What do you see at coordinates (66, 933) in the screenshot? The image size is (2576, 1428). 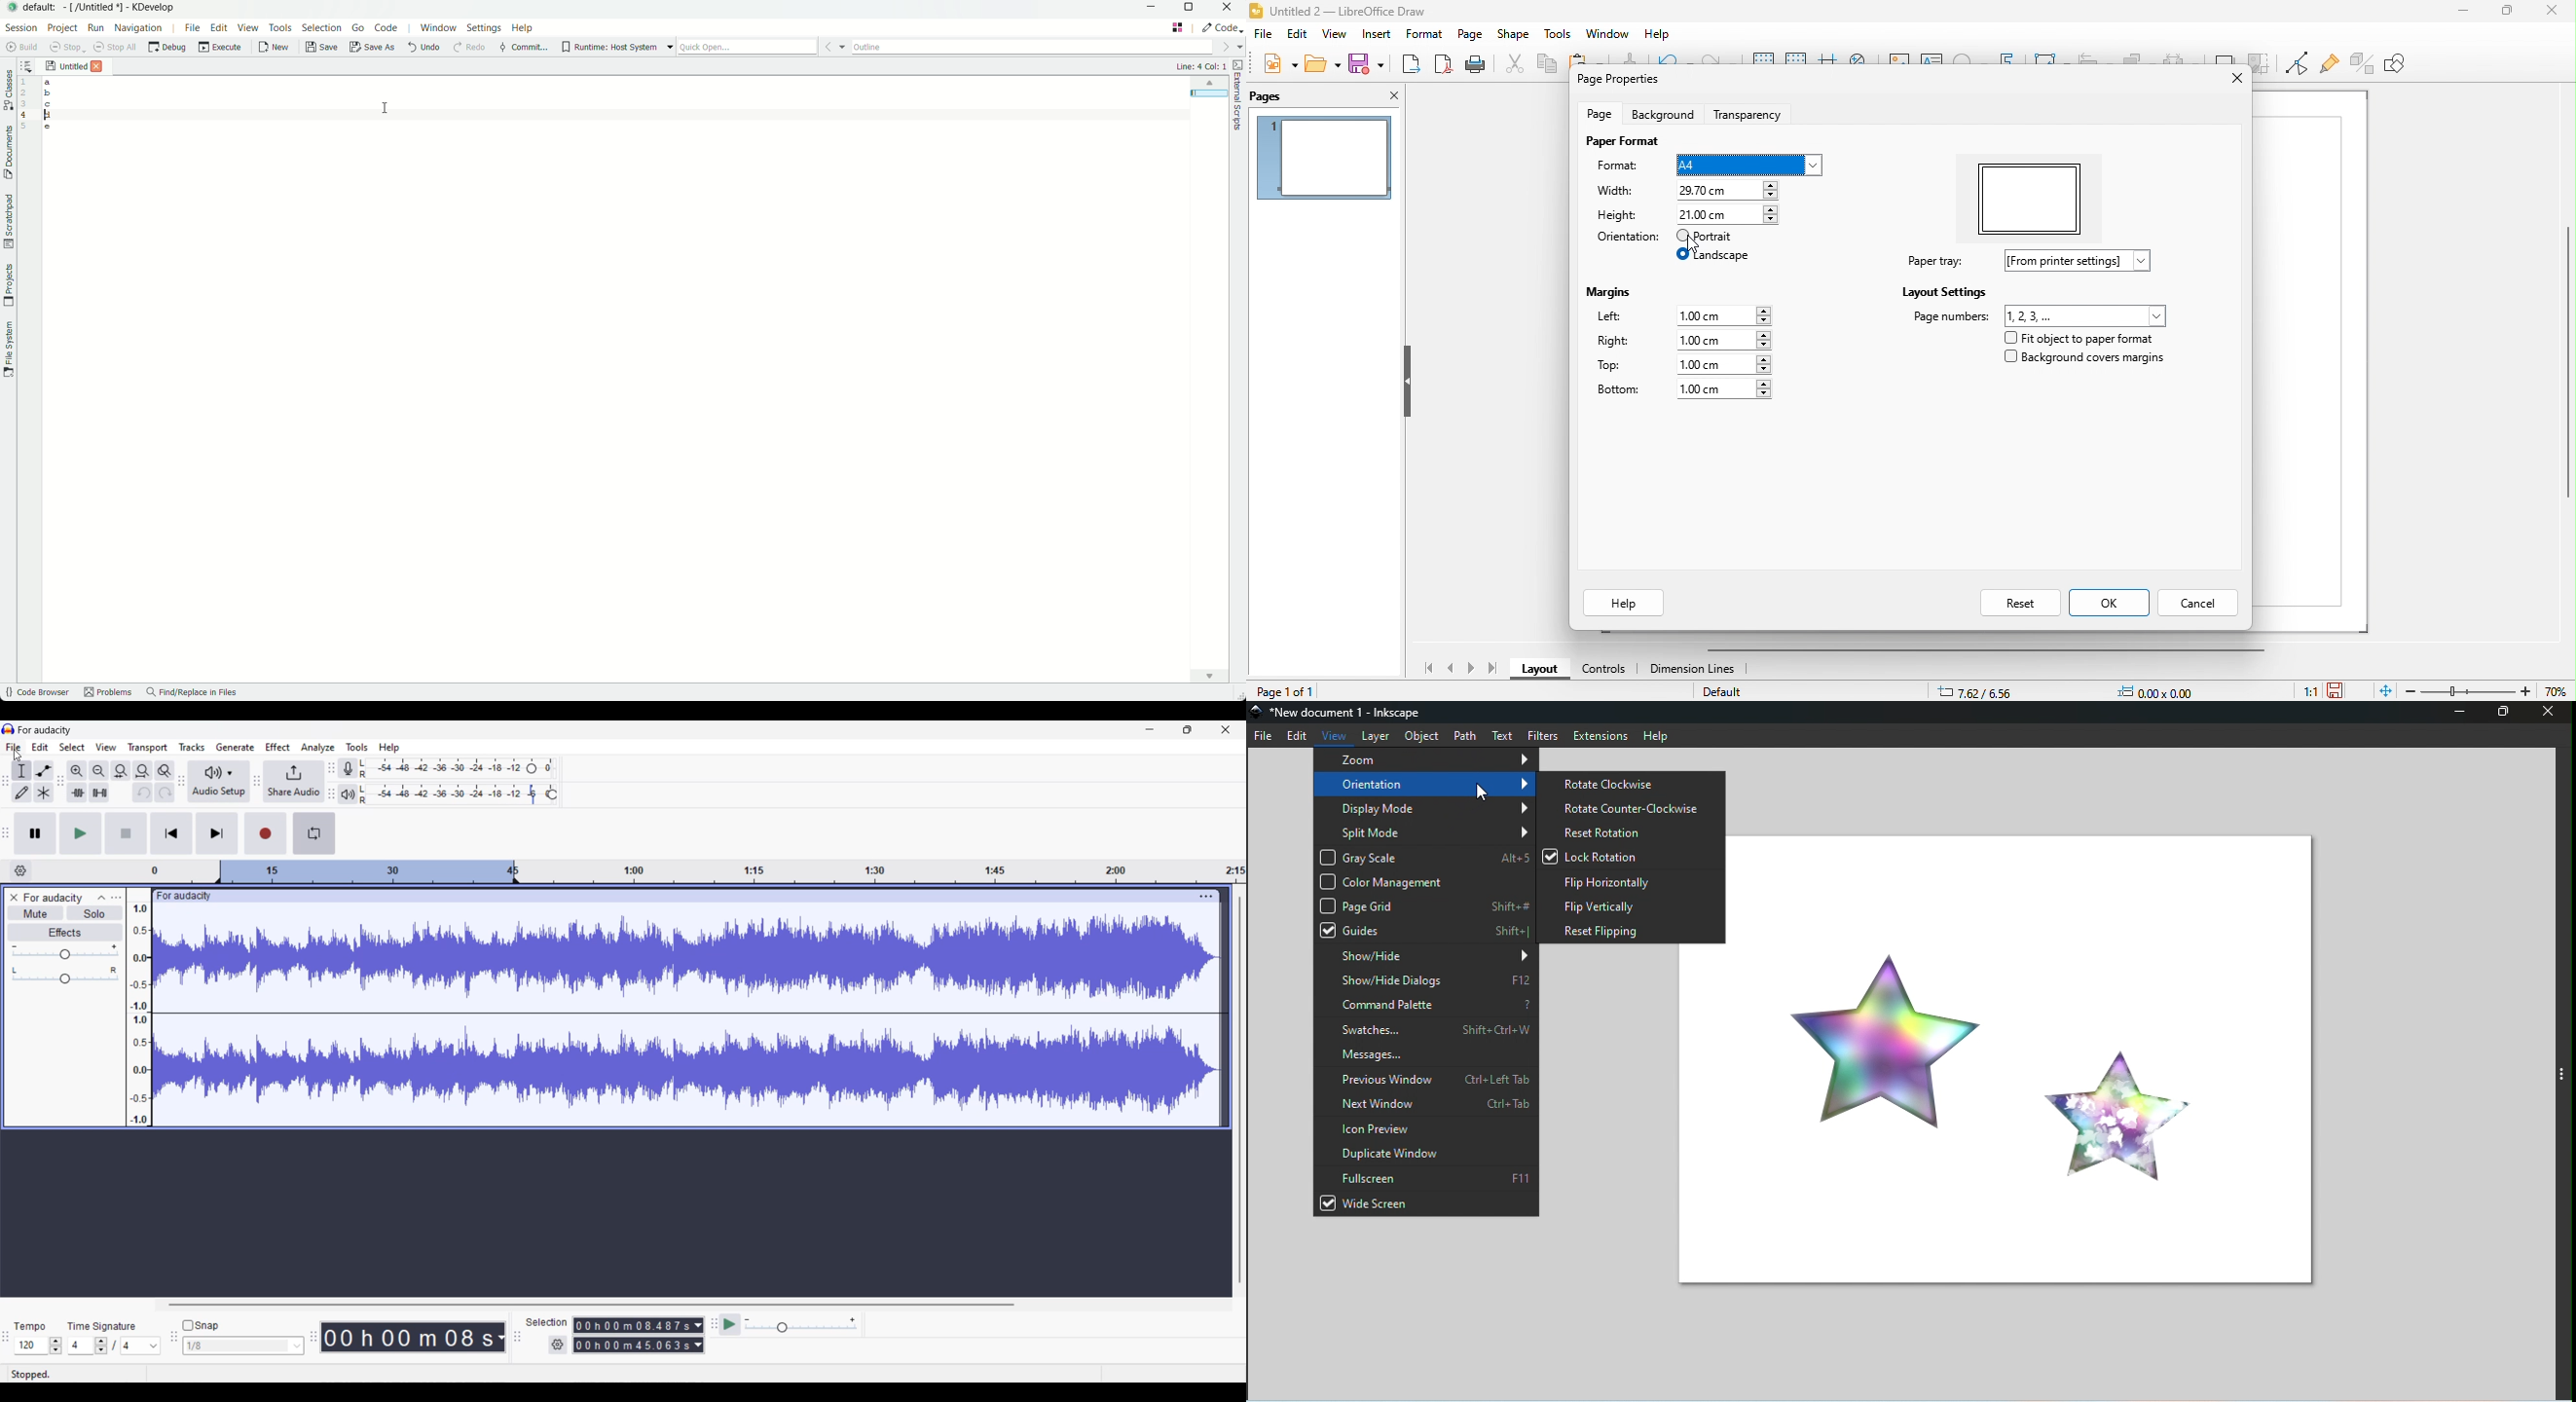 I see `Effects` at bounding box center [66, 933].